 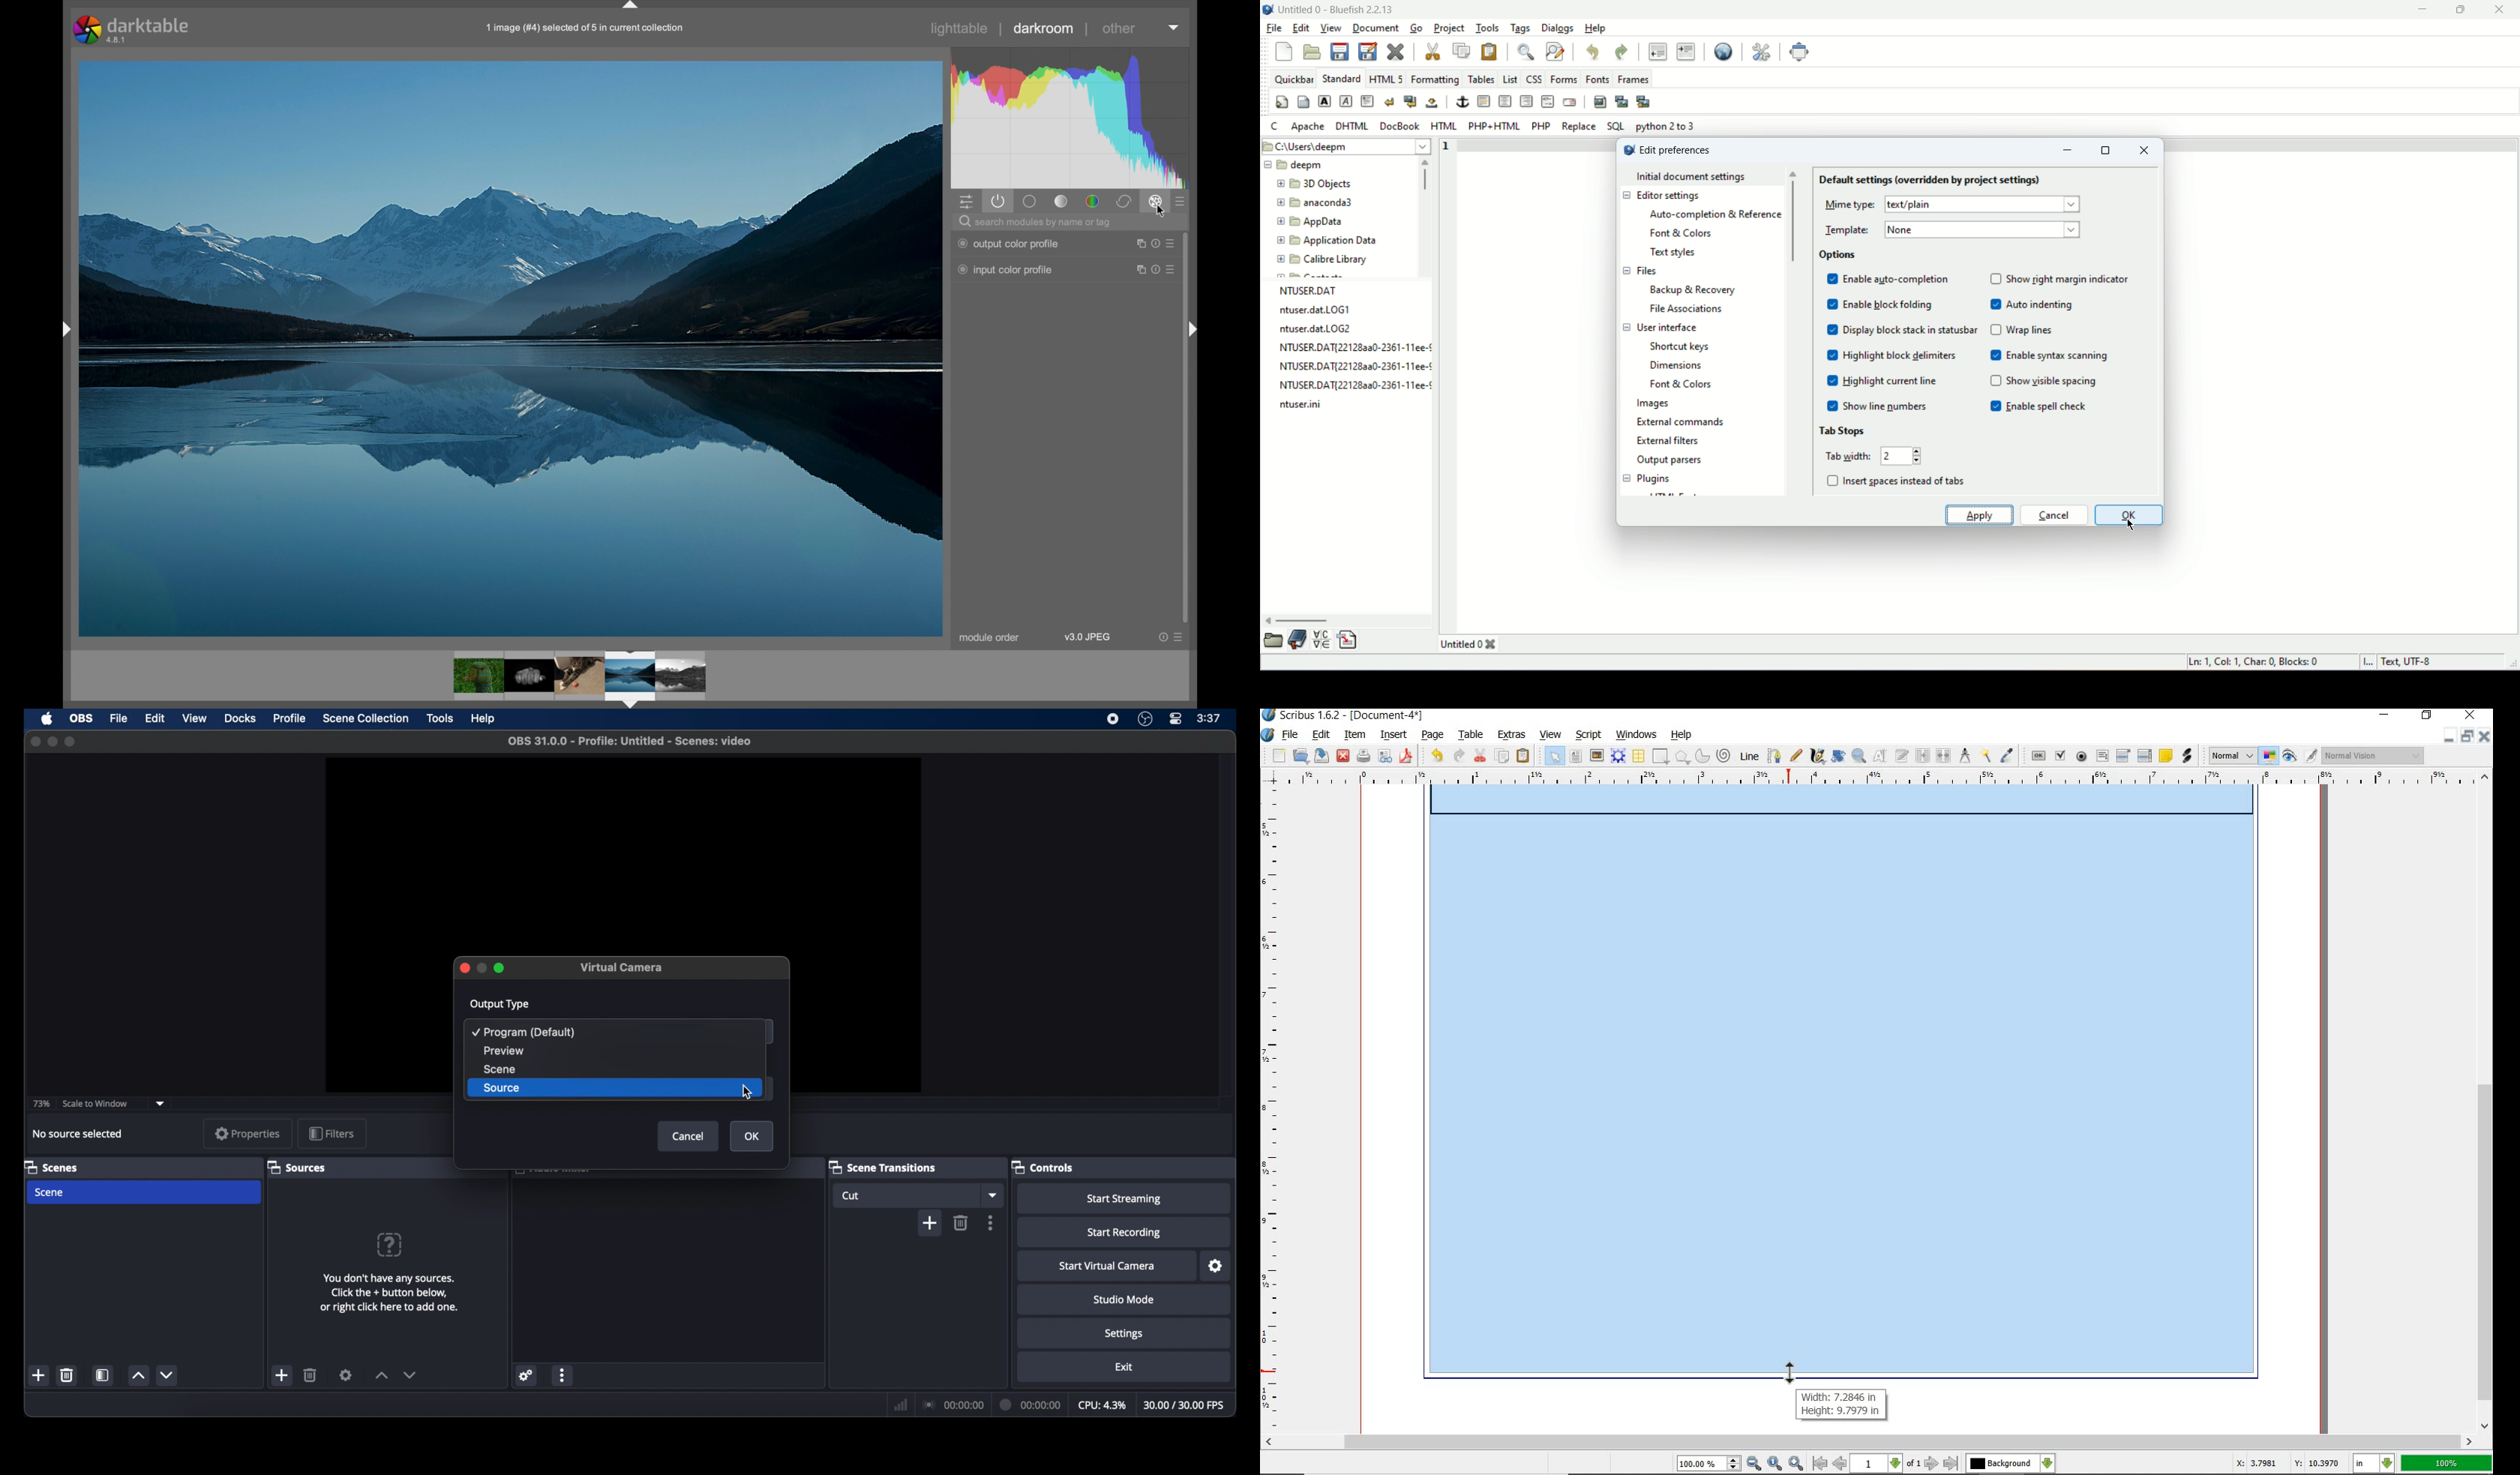 I want to click on dropdown, so click(x=161, y=1103).